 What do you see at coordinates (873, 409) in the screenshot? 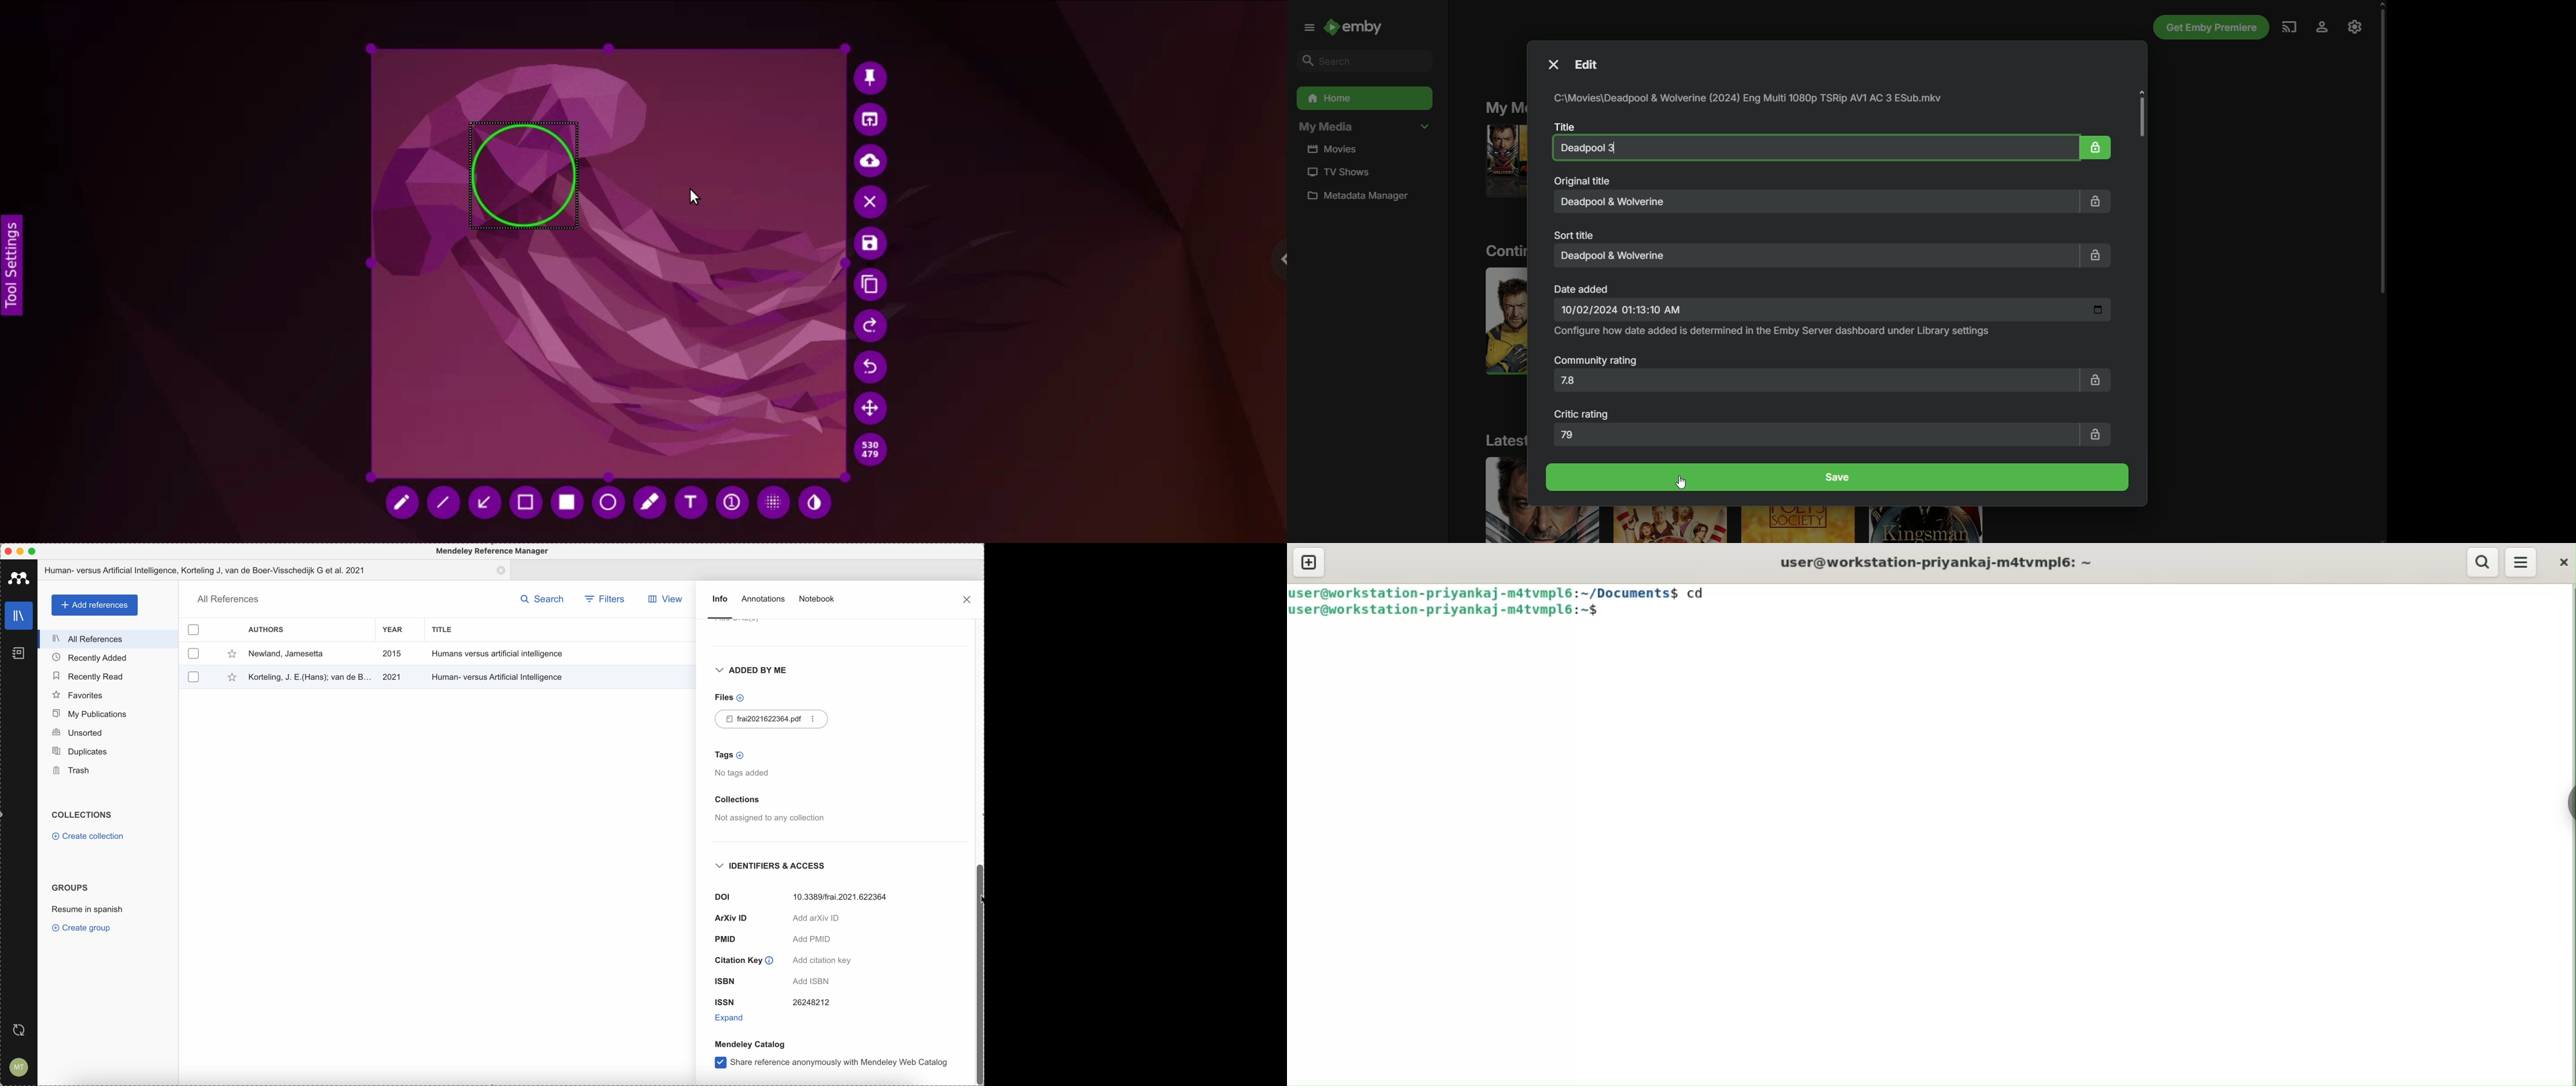
I see `move` at bounding box center [873, 409].